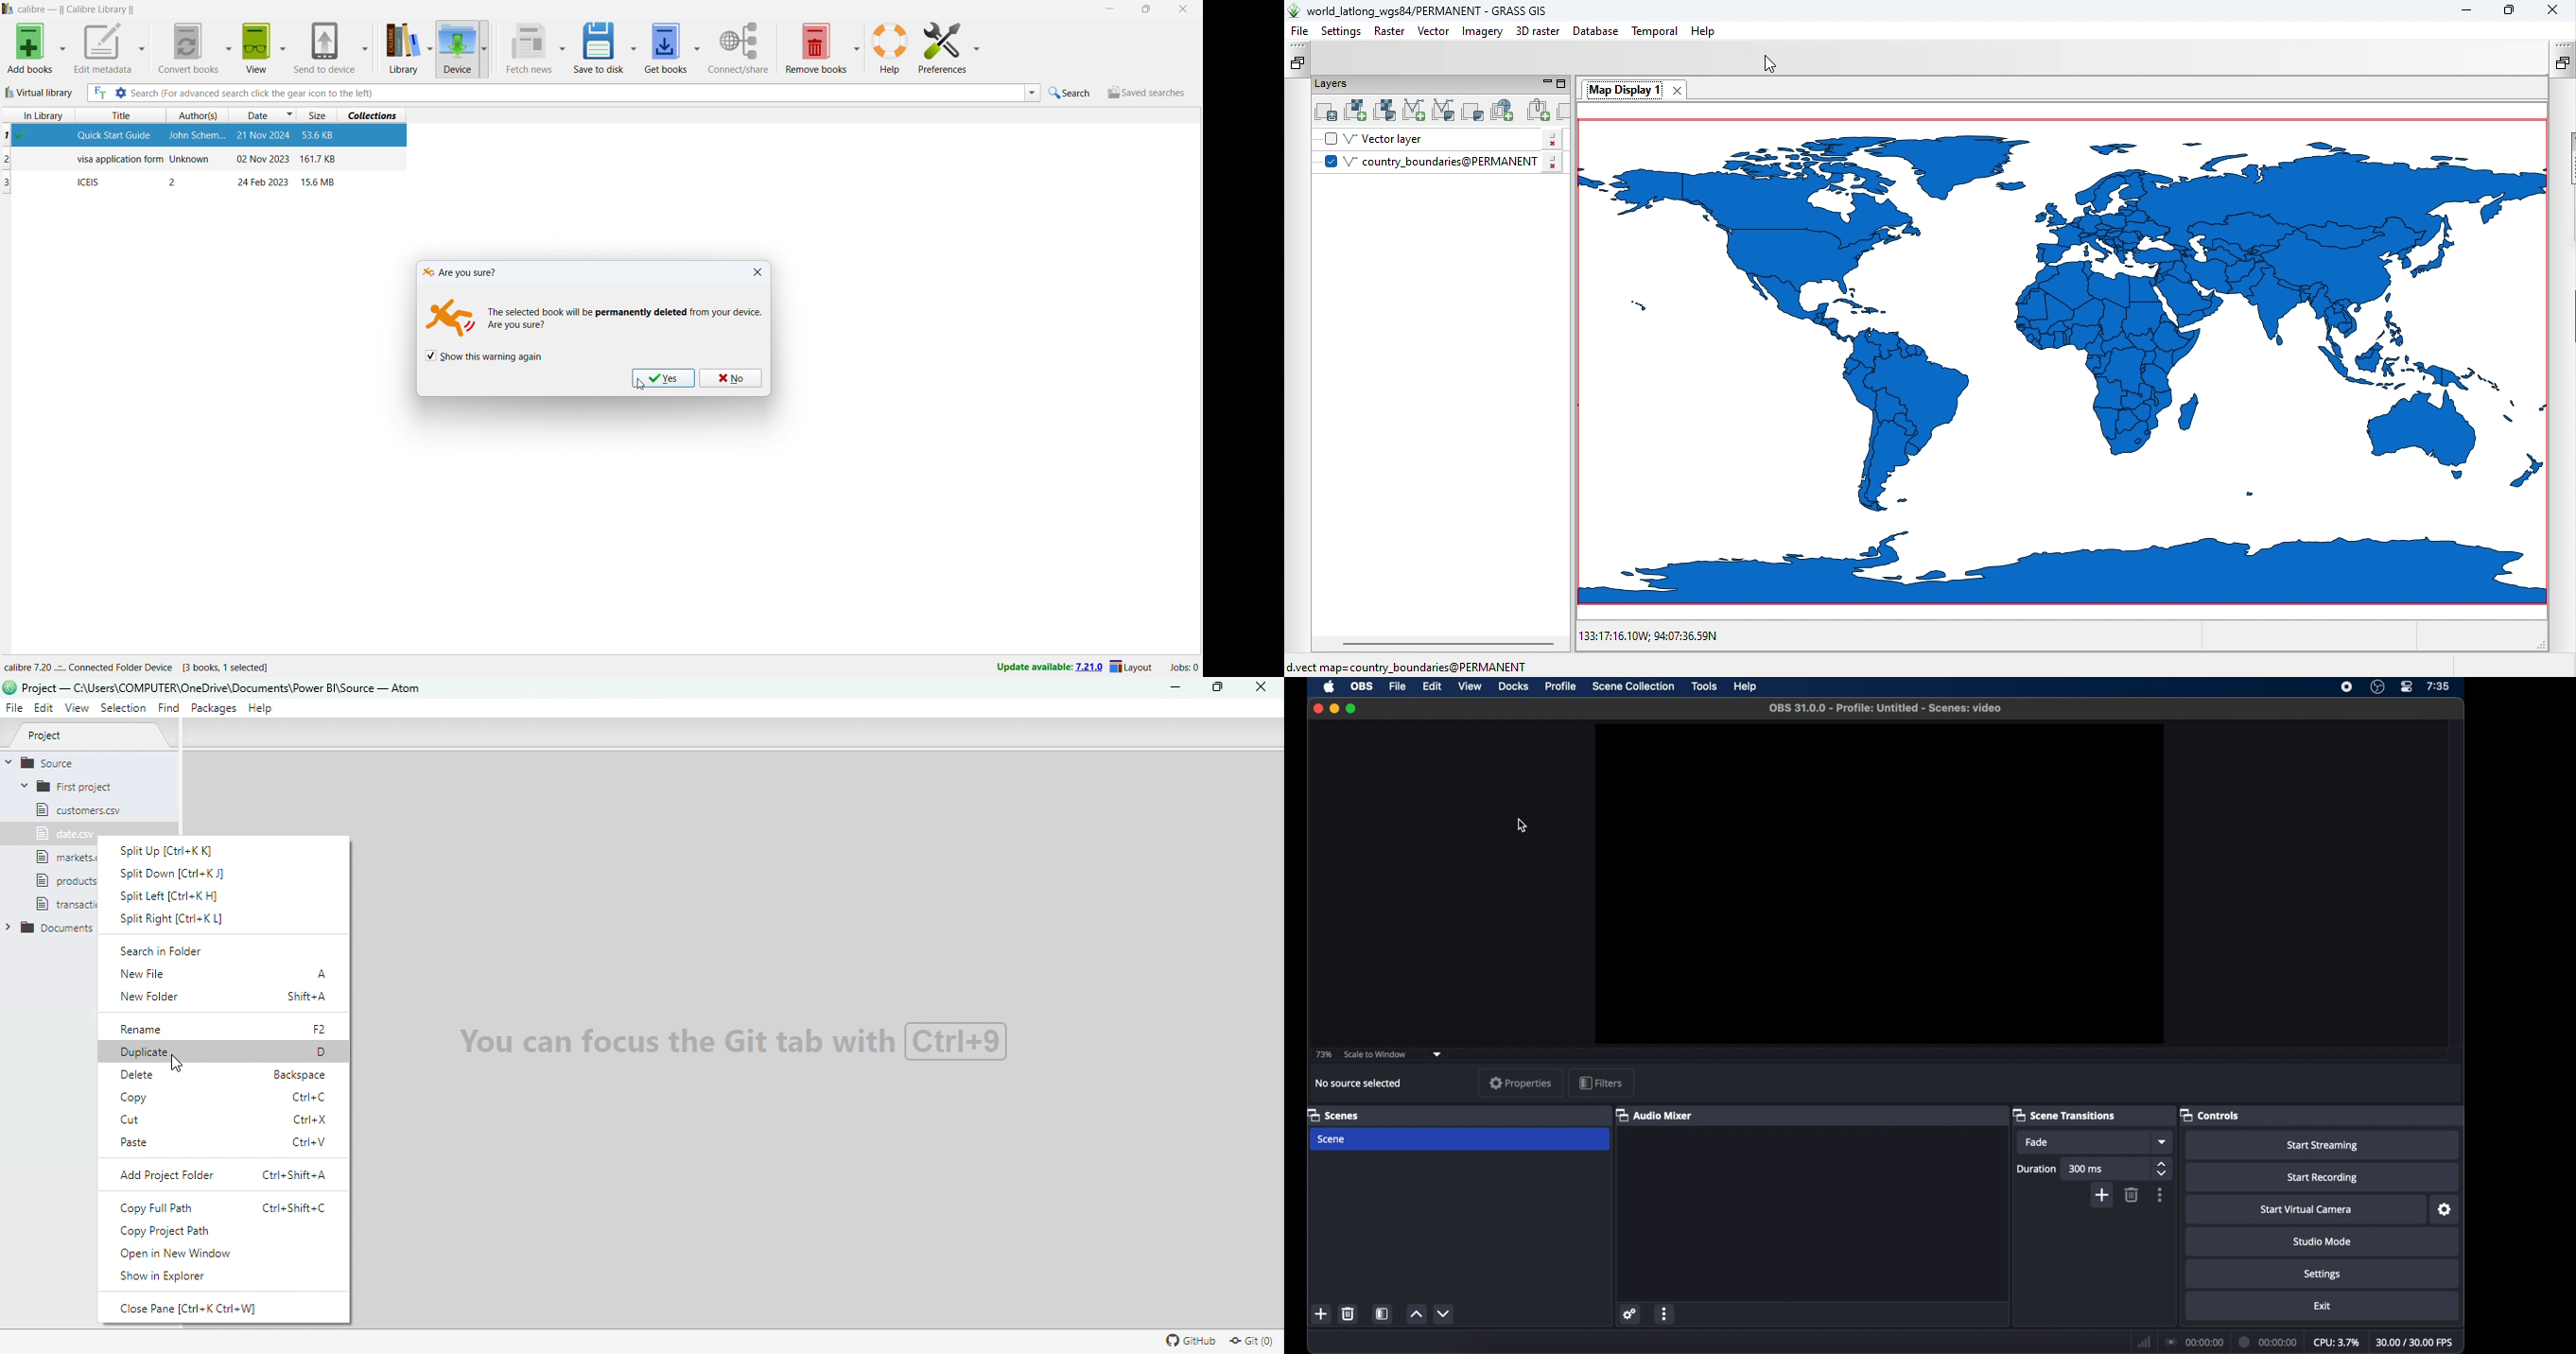  What do you see at coordinates (2163, 1168) in the screenshot?
I see `stepper buttons` at bounding box center [2163, 1168].